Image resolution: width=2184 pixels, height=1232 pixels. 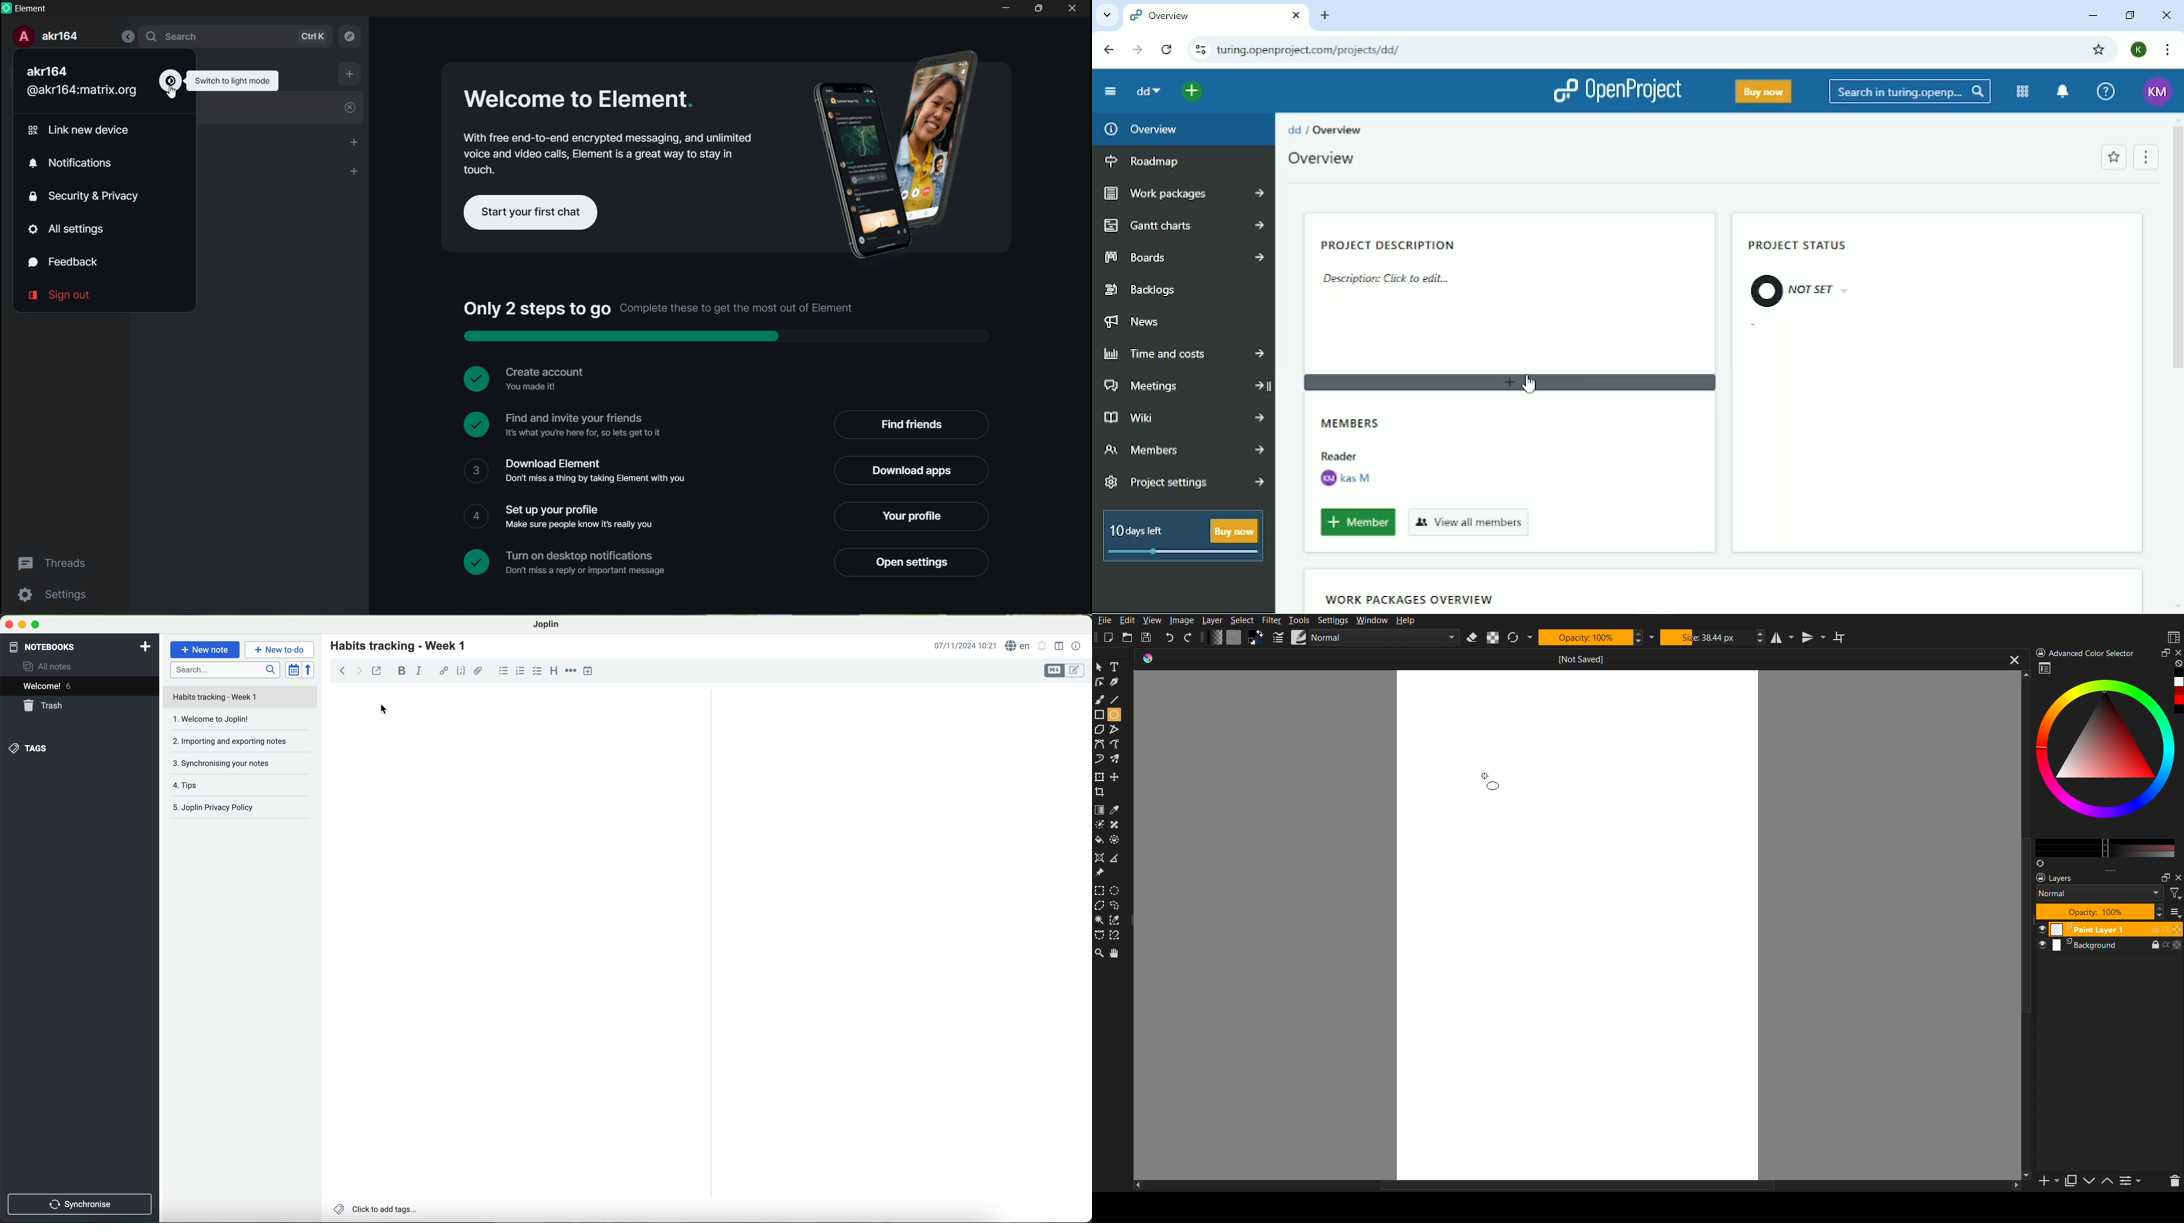 I want to click on Wiki, so click(x=1184, y=419).